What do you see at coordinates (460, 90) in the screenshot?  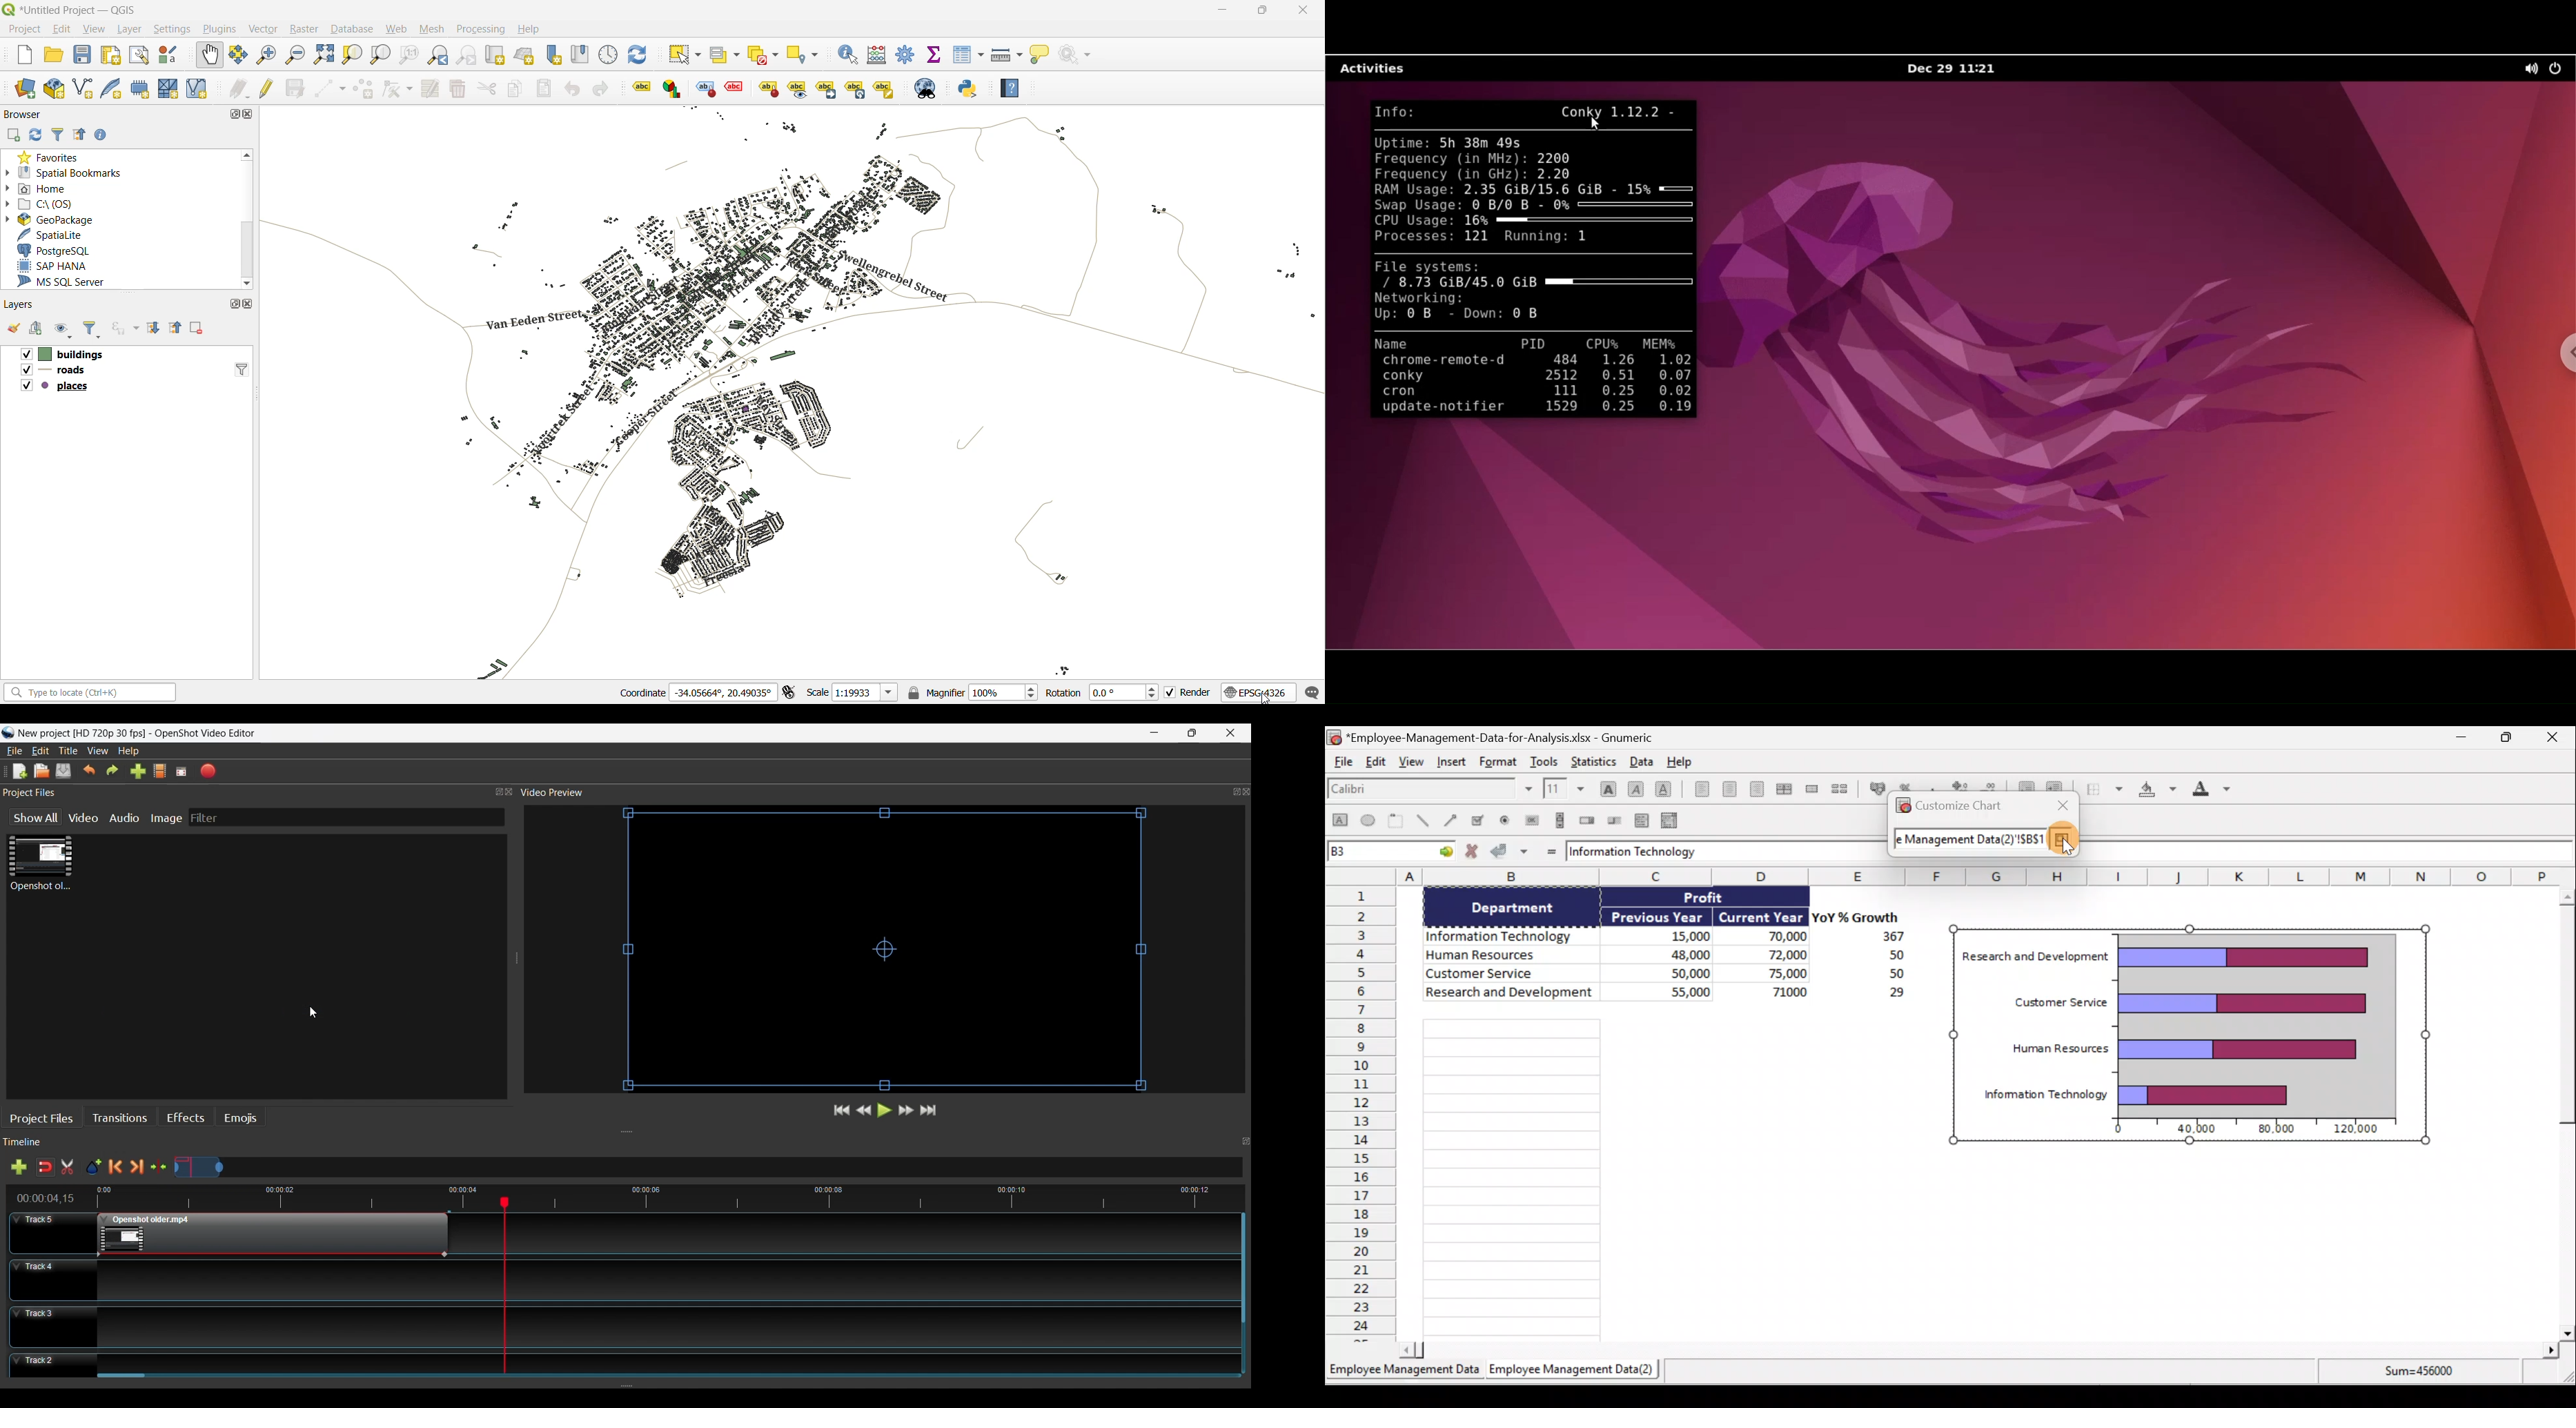 I see `delete` at bounding box center [460, 90].